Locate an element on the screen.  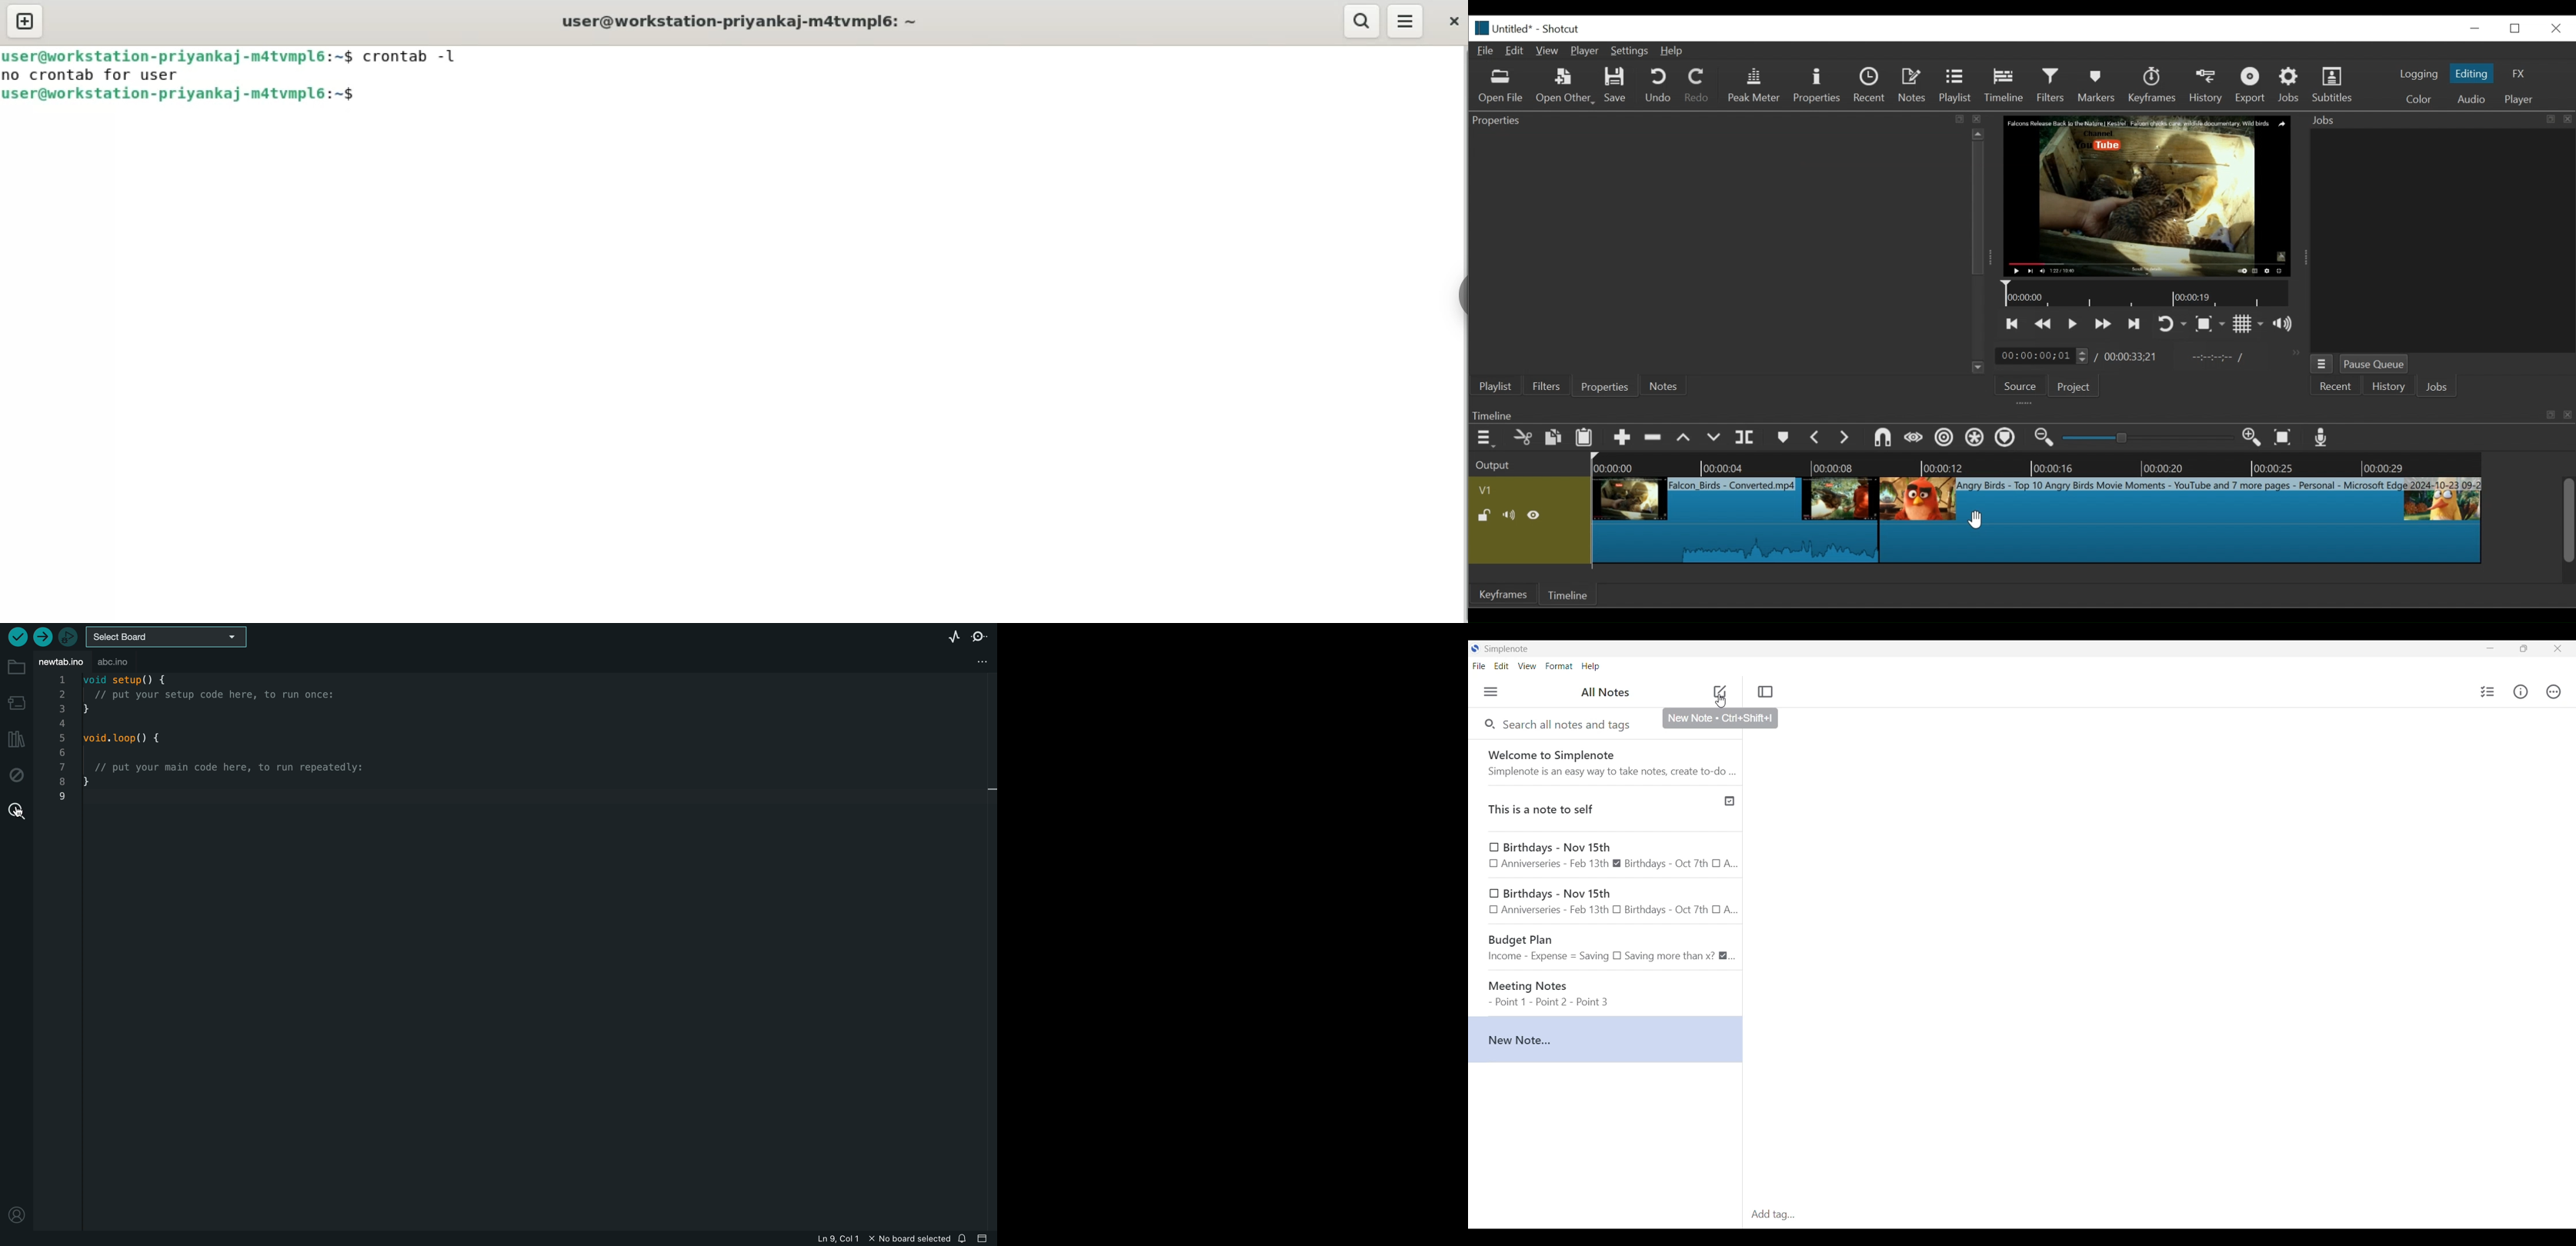
Ripple Markers is located at coordinates (2008, 438).